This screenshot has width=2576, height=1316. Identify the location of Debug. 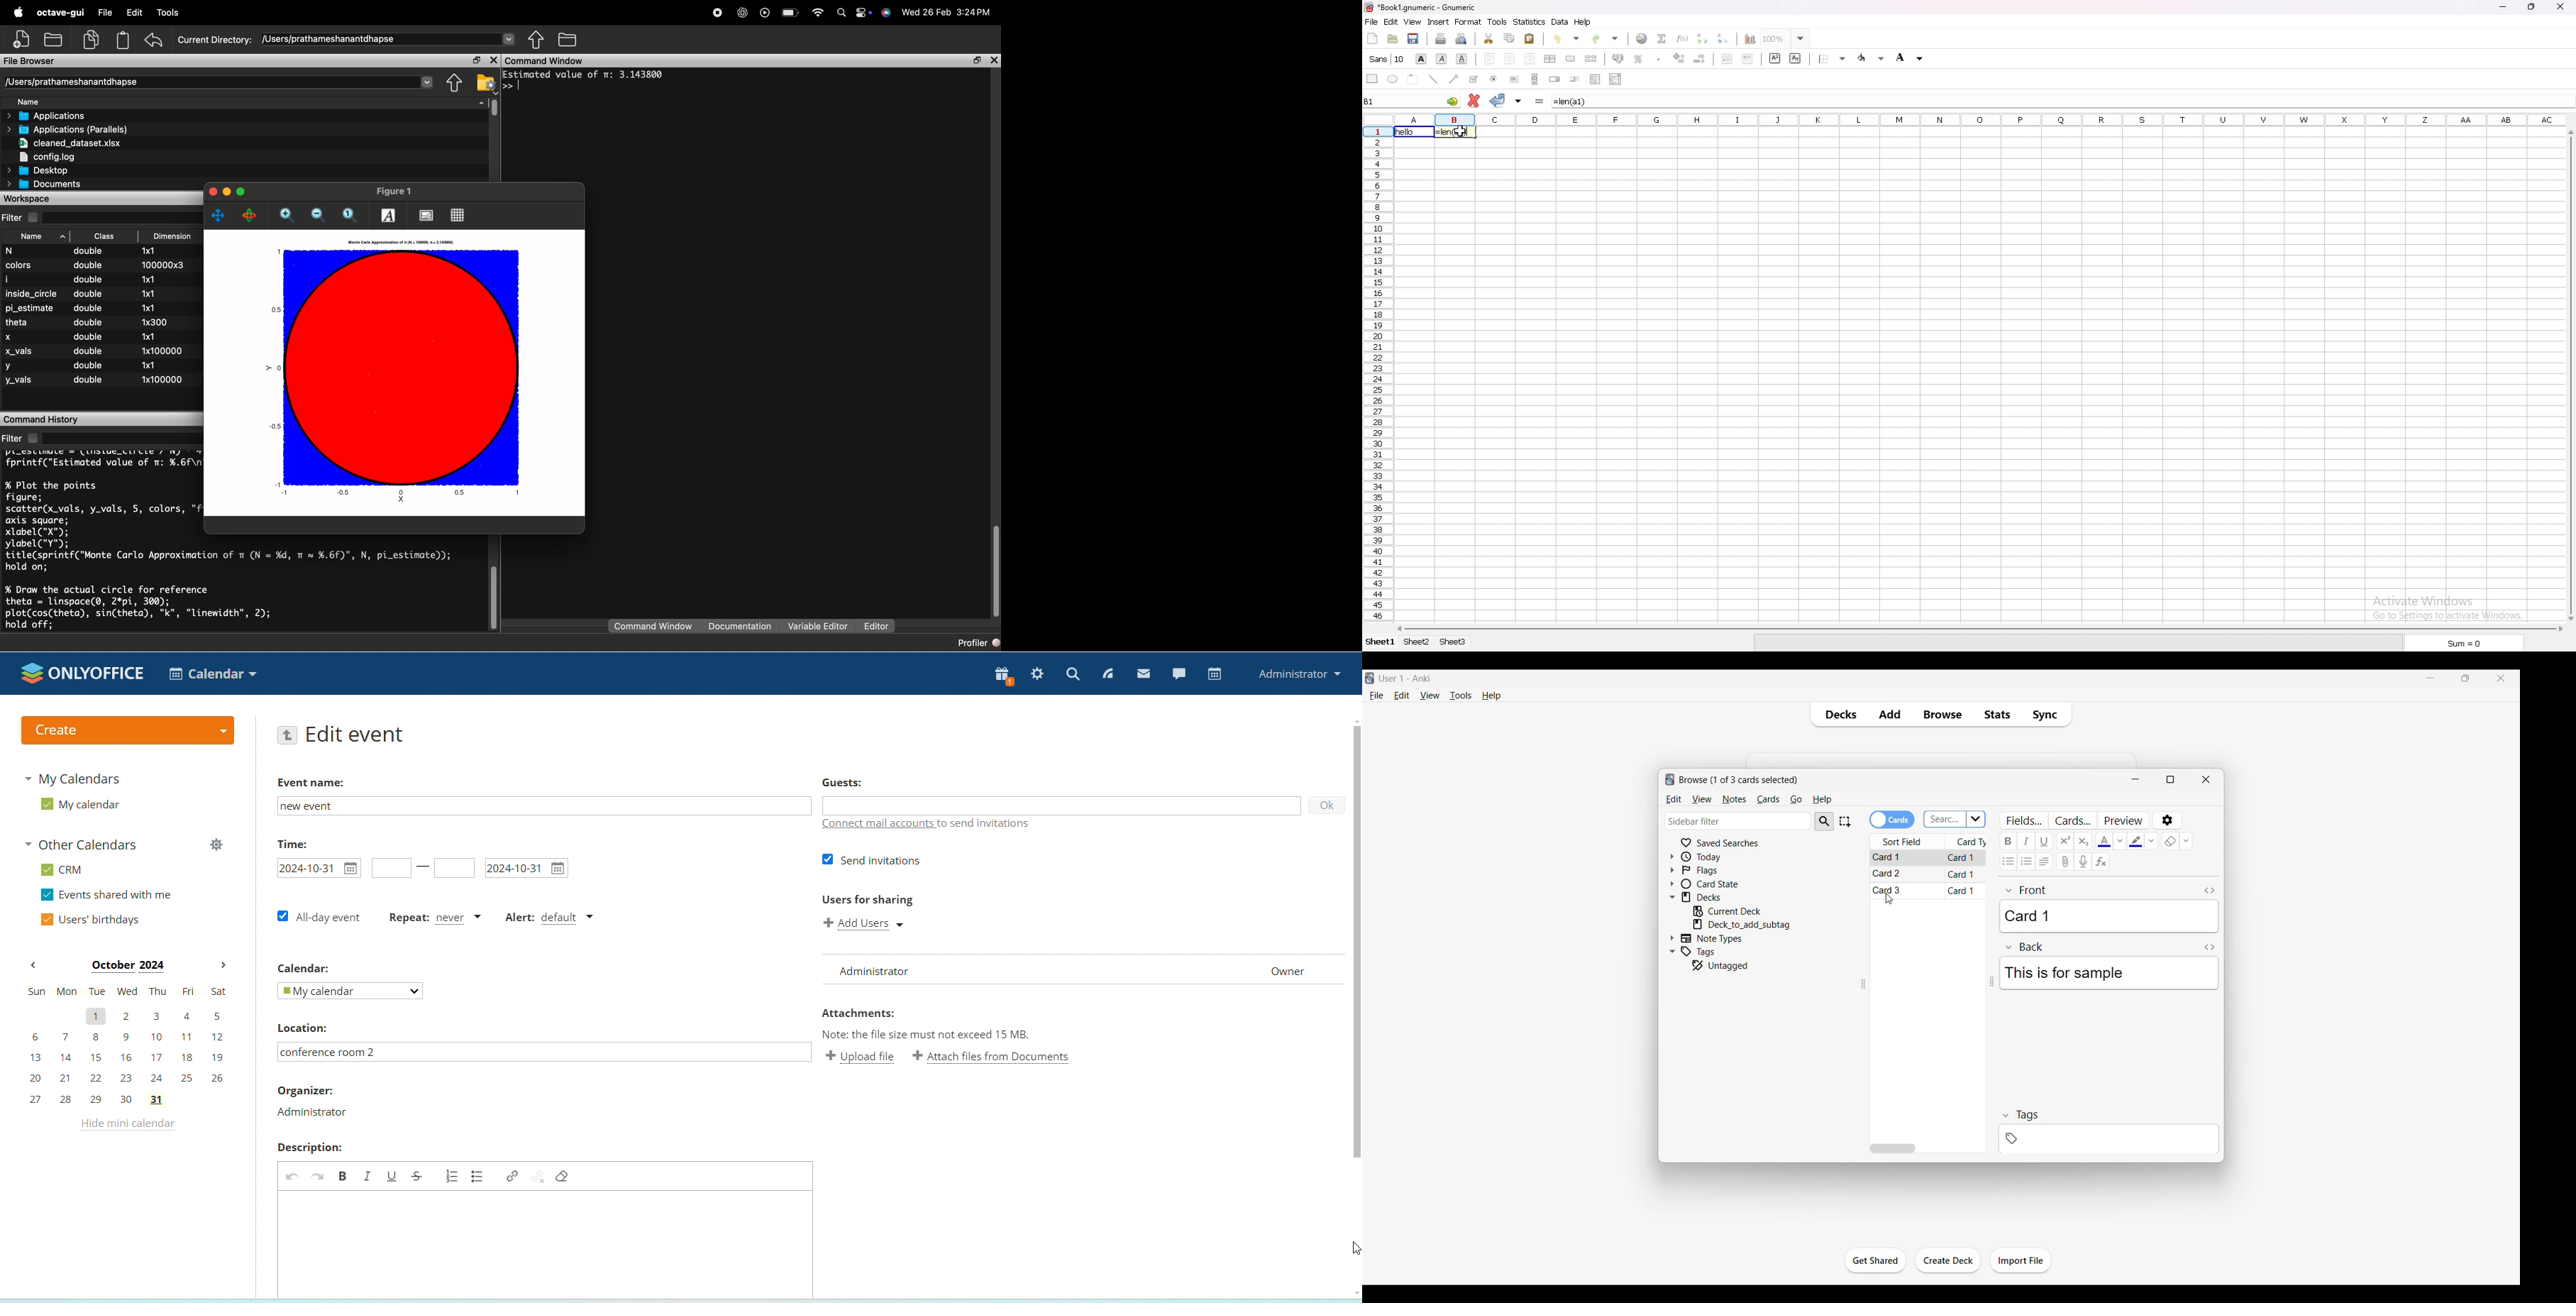
(168, 14).